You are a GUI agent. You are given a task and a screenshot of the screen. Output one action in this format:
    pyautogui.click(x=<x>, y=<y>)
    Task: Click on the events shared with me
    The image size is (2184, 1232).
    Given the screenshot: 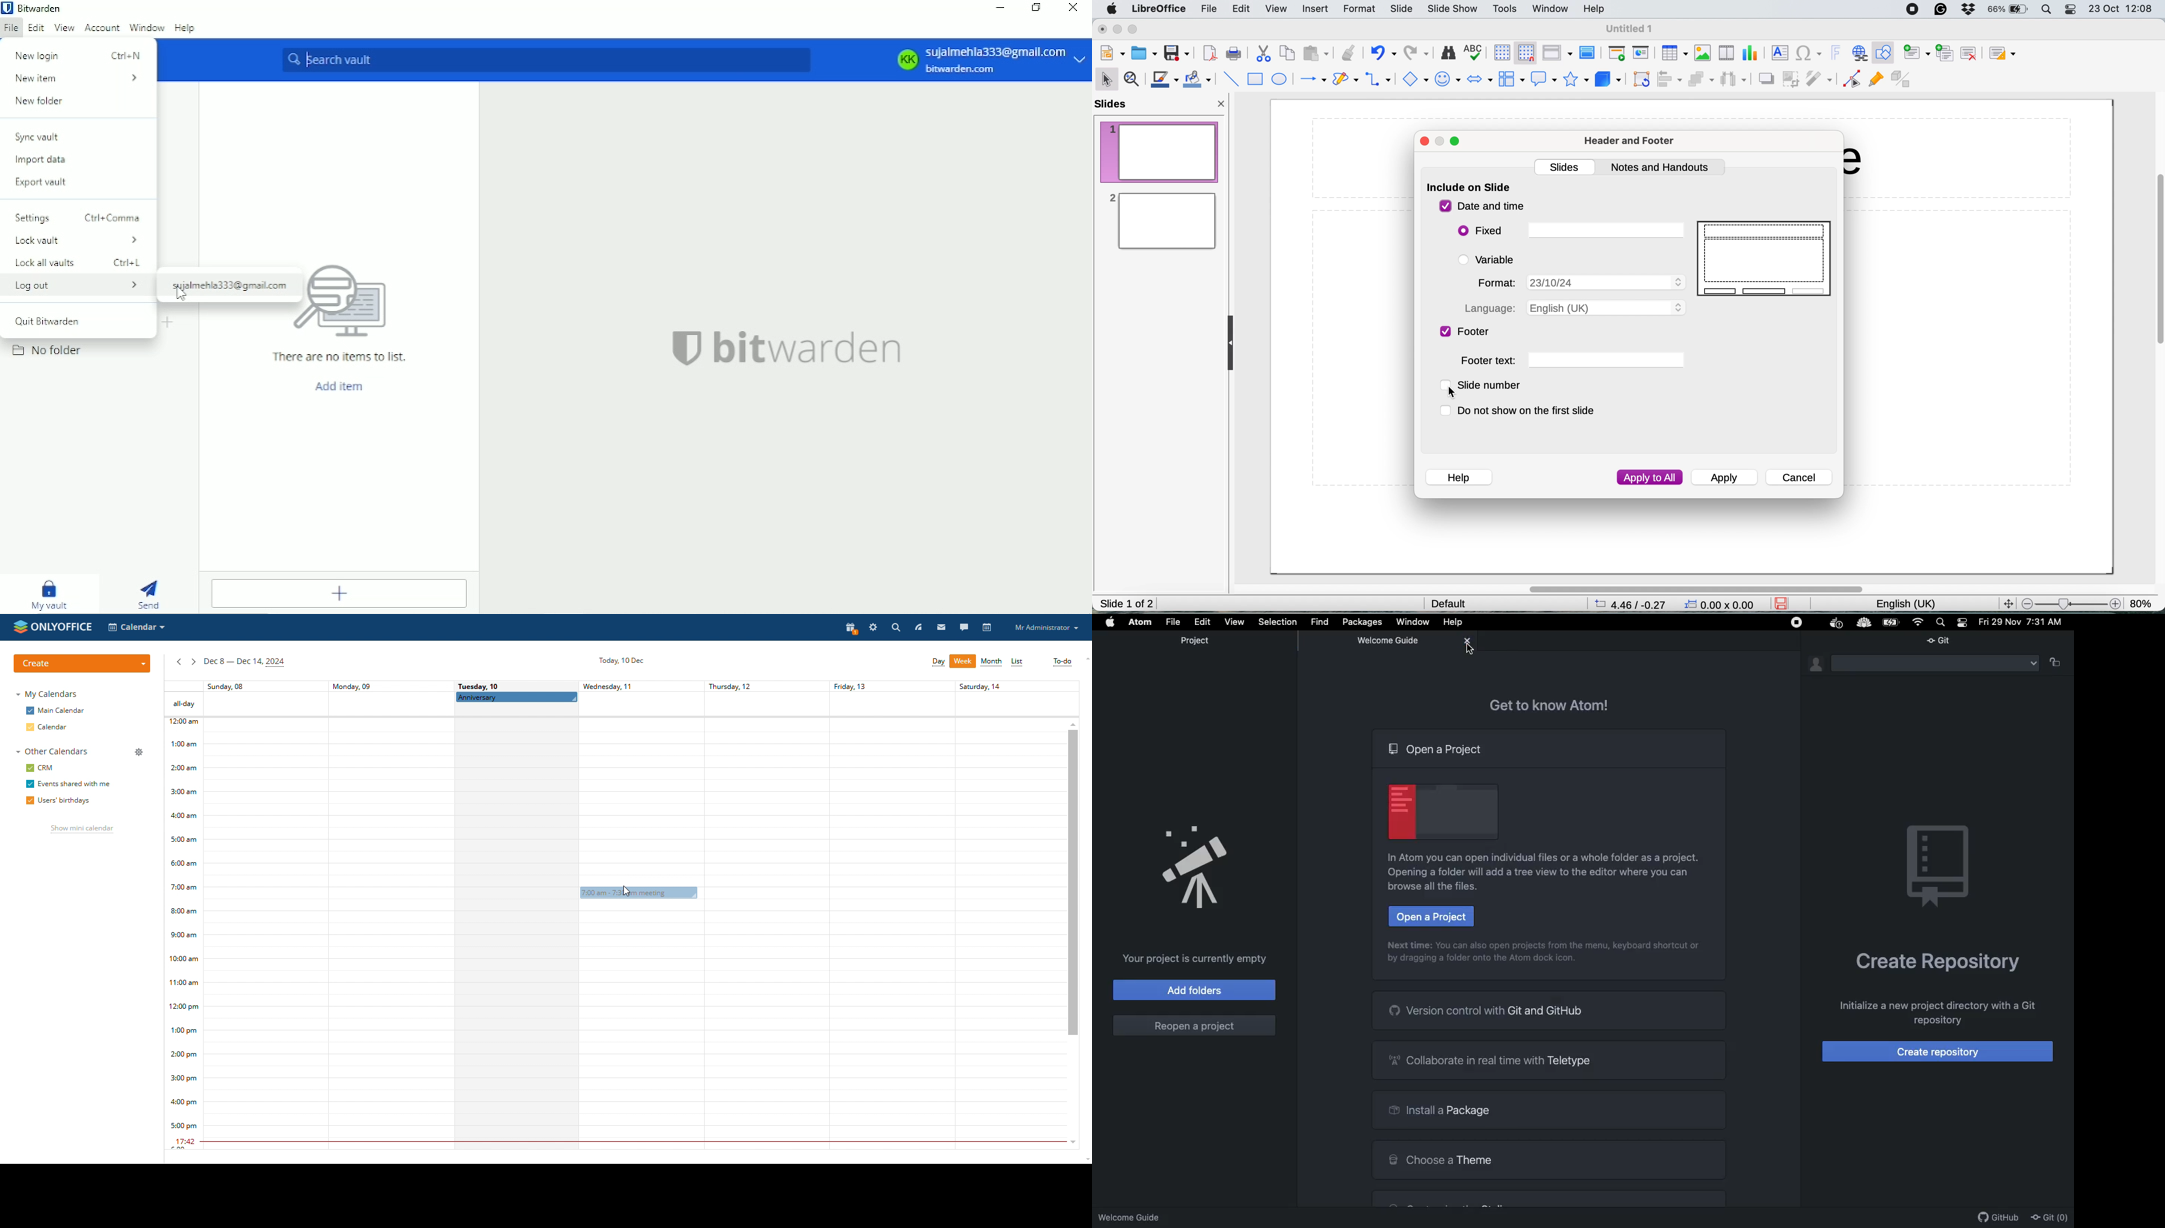 What is the action you would take?
    pyautogui.click(x=68, y=785)
    